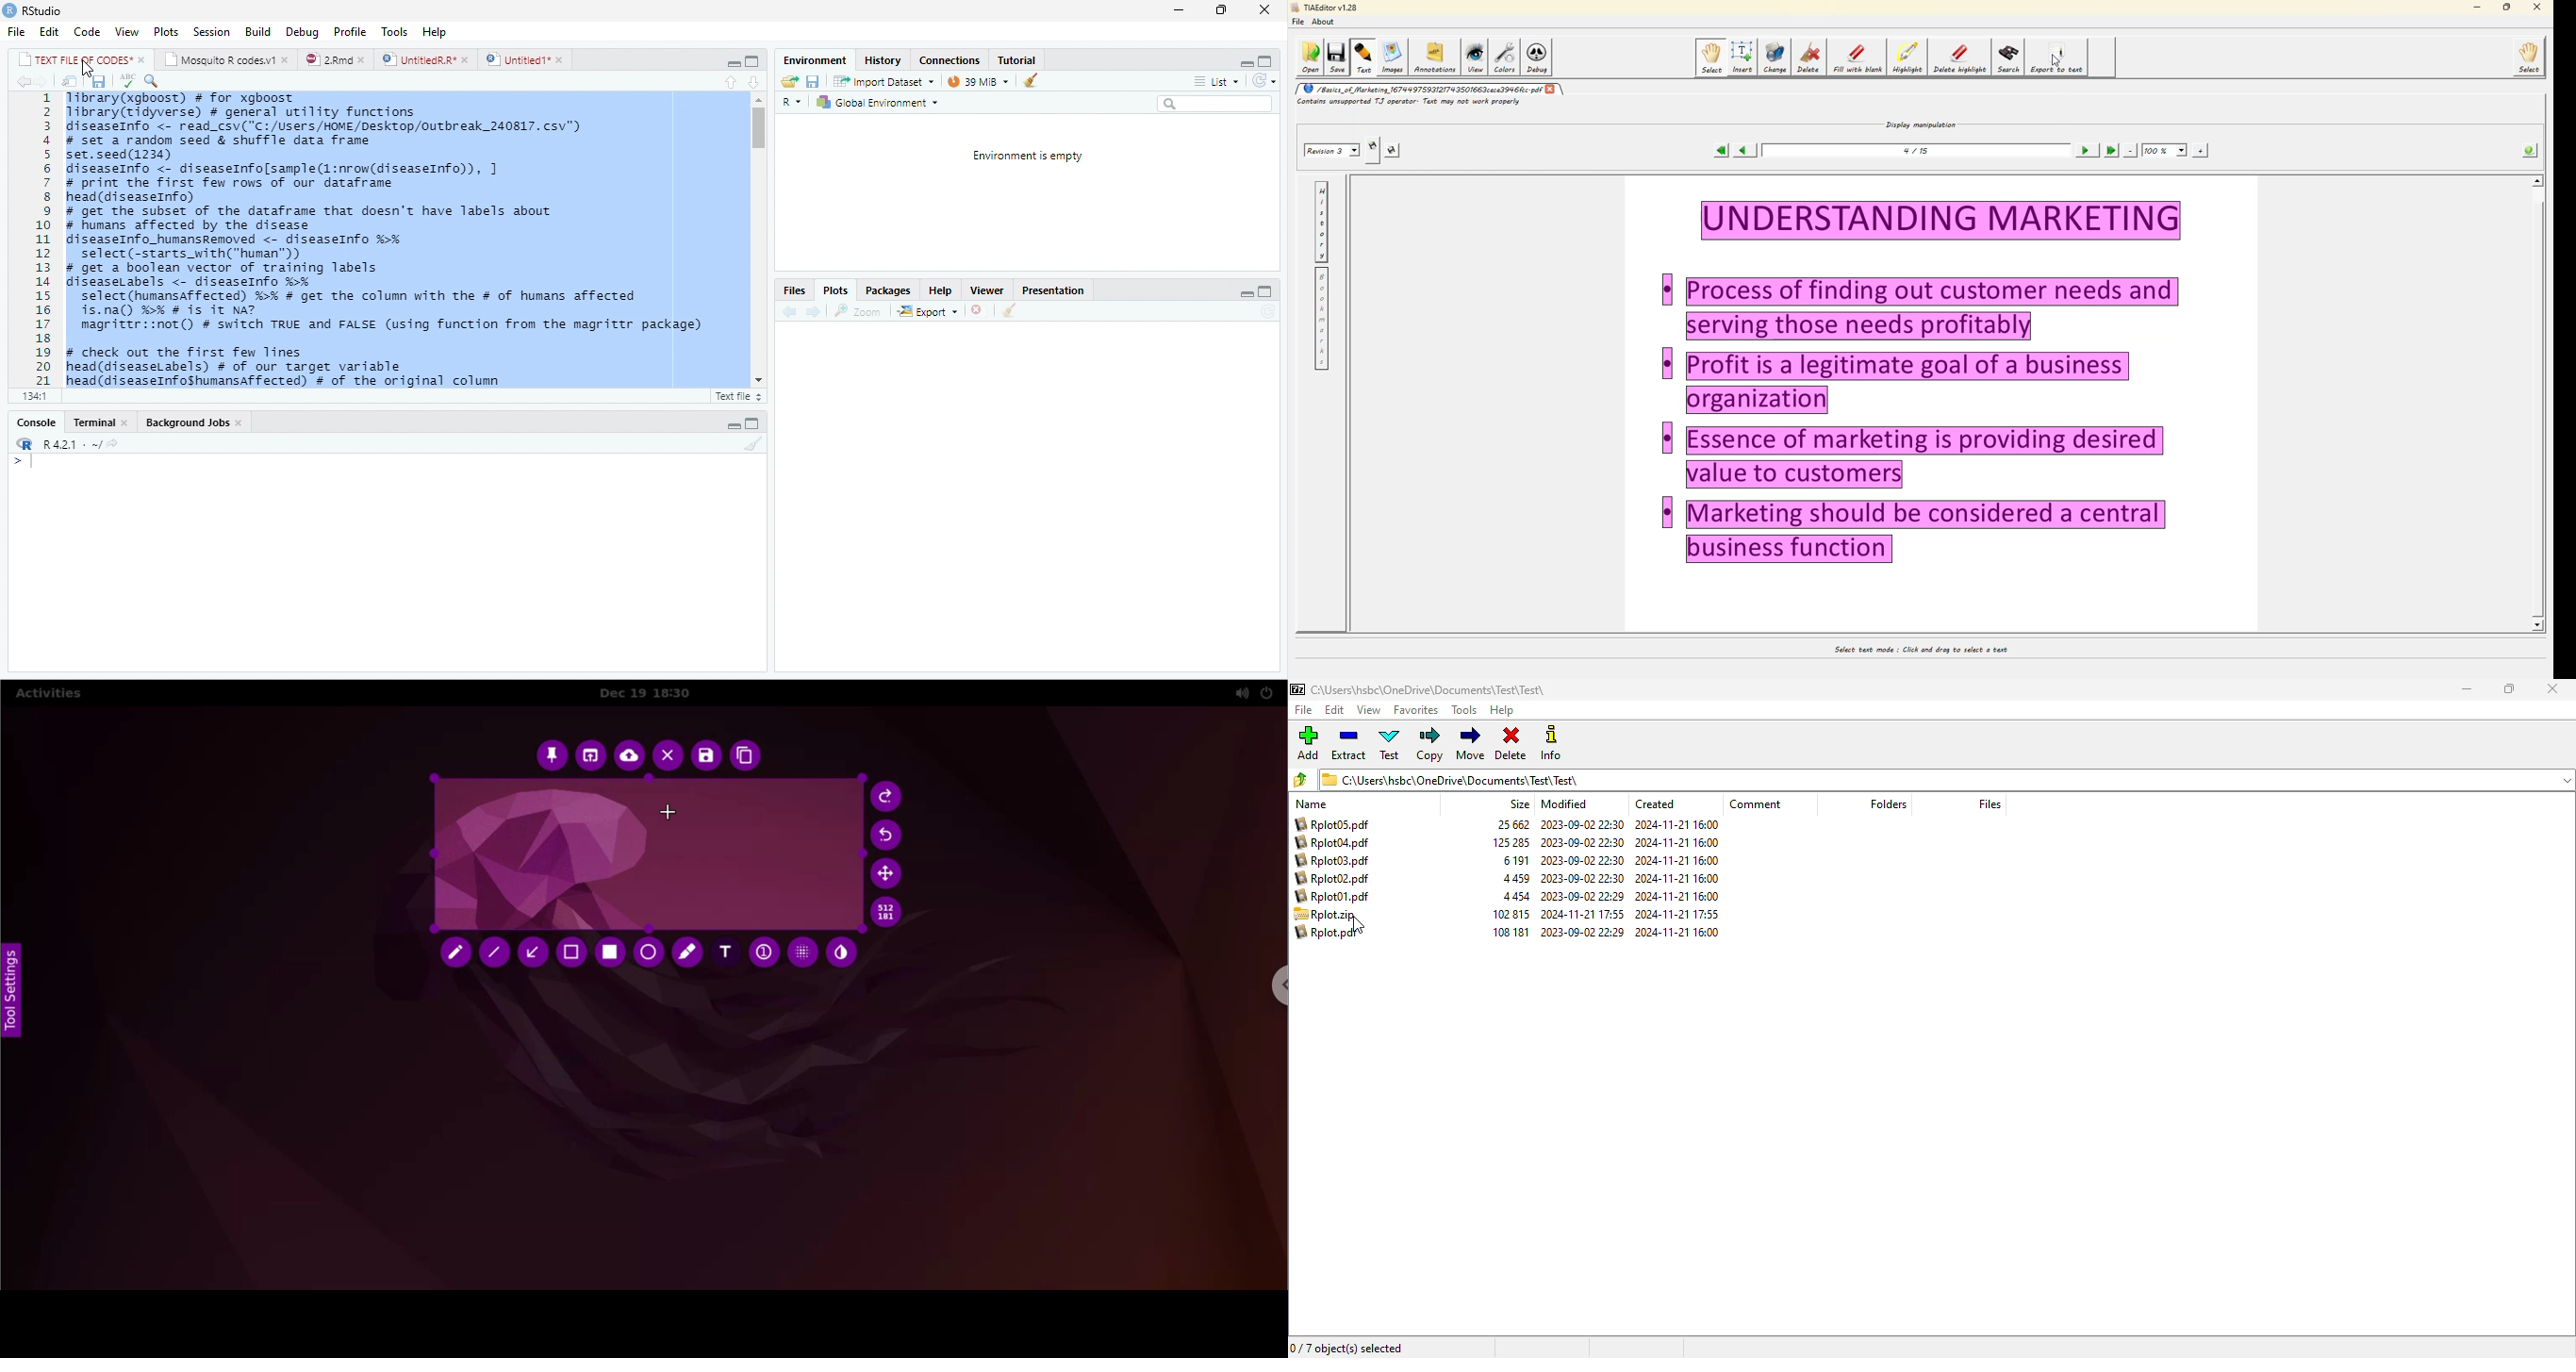 This screenshot has height=1372, width=2576. Describe the element at coordinates (1511, 896) in the screenshot. I see `Rplot01.pdf 4454 2023-09-02 22:29 2024-11-21 16:00` at that location.